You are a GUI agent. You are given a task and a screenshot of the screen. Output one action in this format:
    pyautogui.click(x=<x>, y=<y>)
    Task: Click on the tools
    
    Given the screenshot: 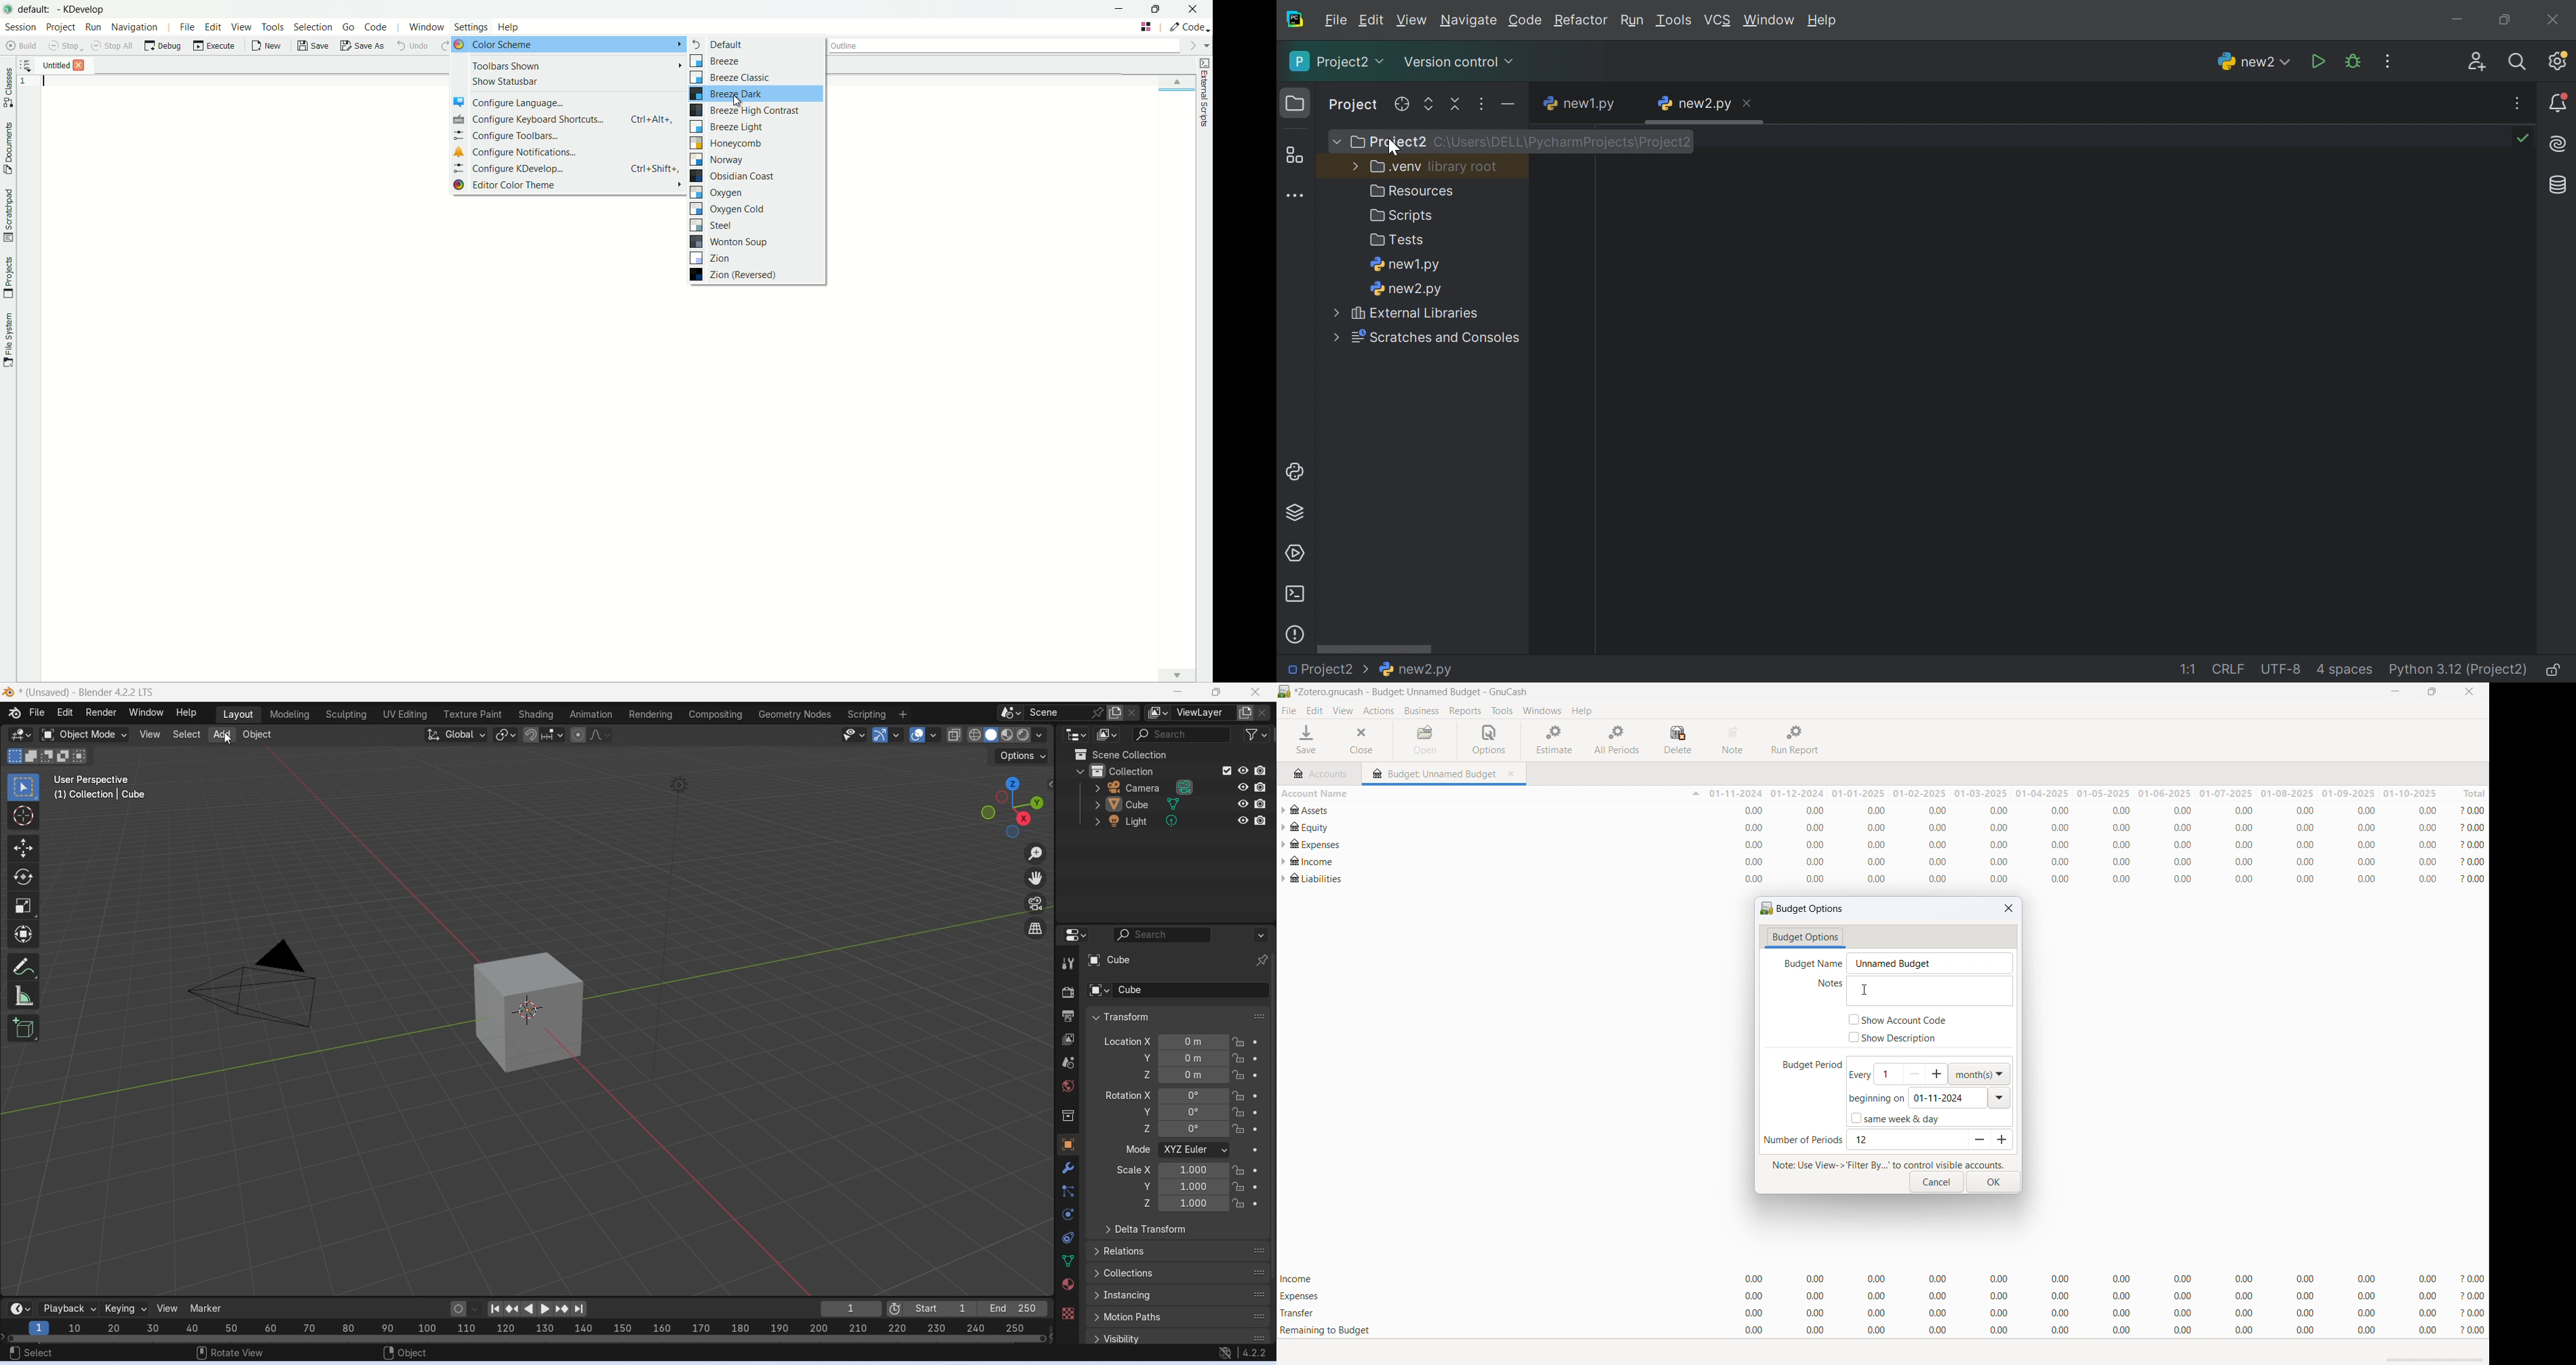 What is the action you would take?
    pyautogui.click(x=274, y=27)
    